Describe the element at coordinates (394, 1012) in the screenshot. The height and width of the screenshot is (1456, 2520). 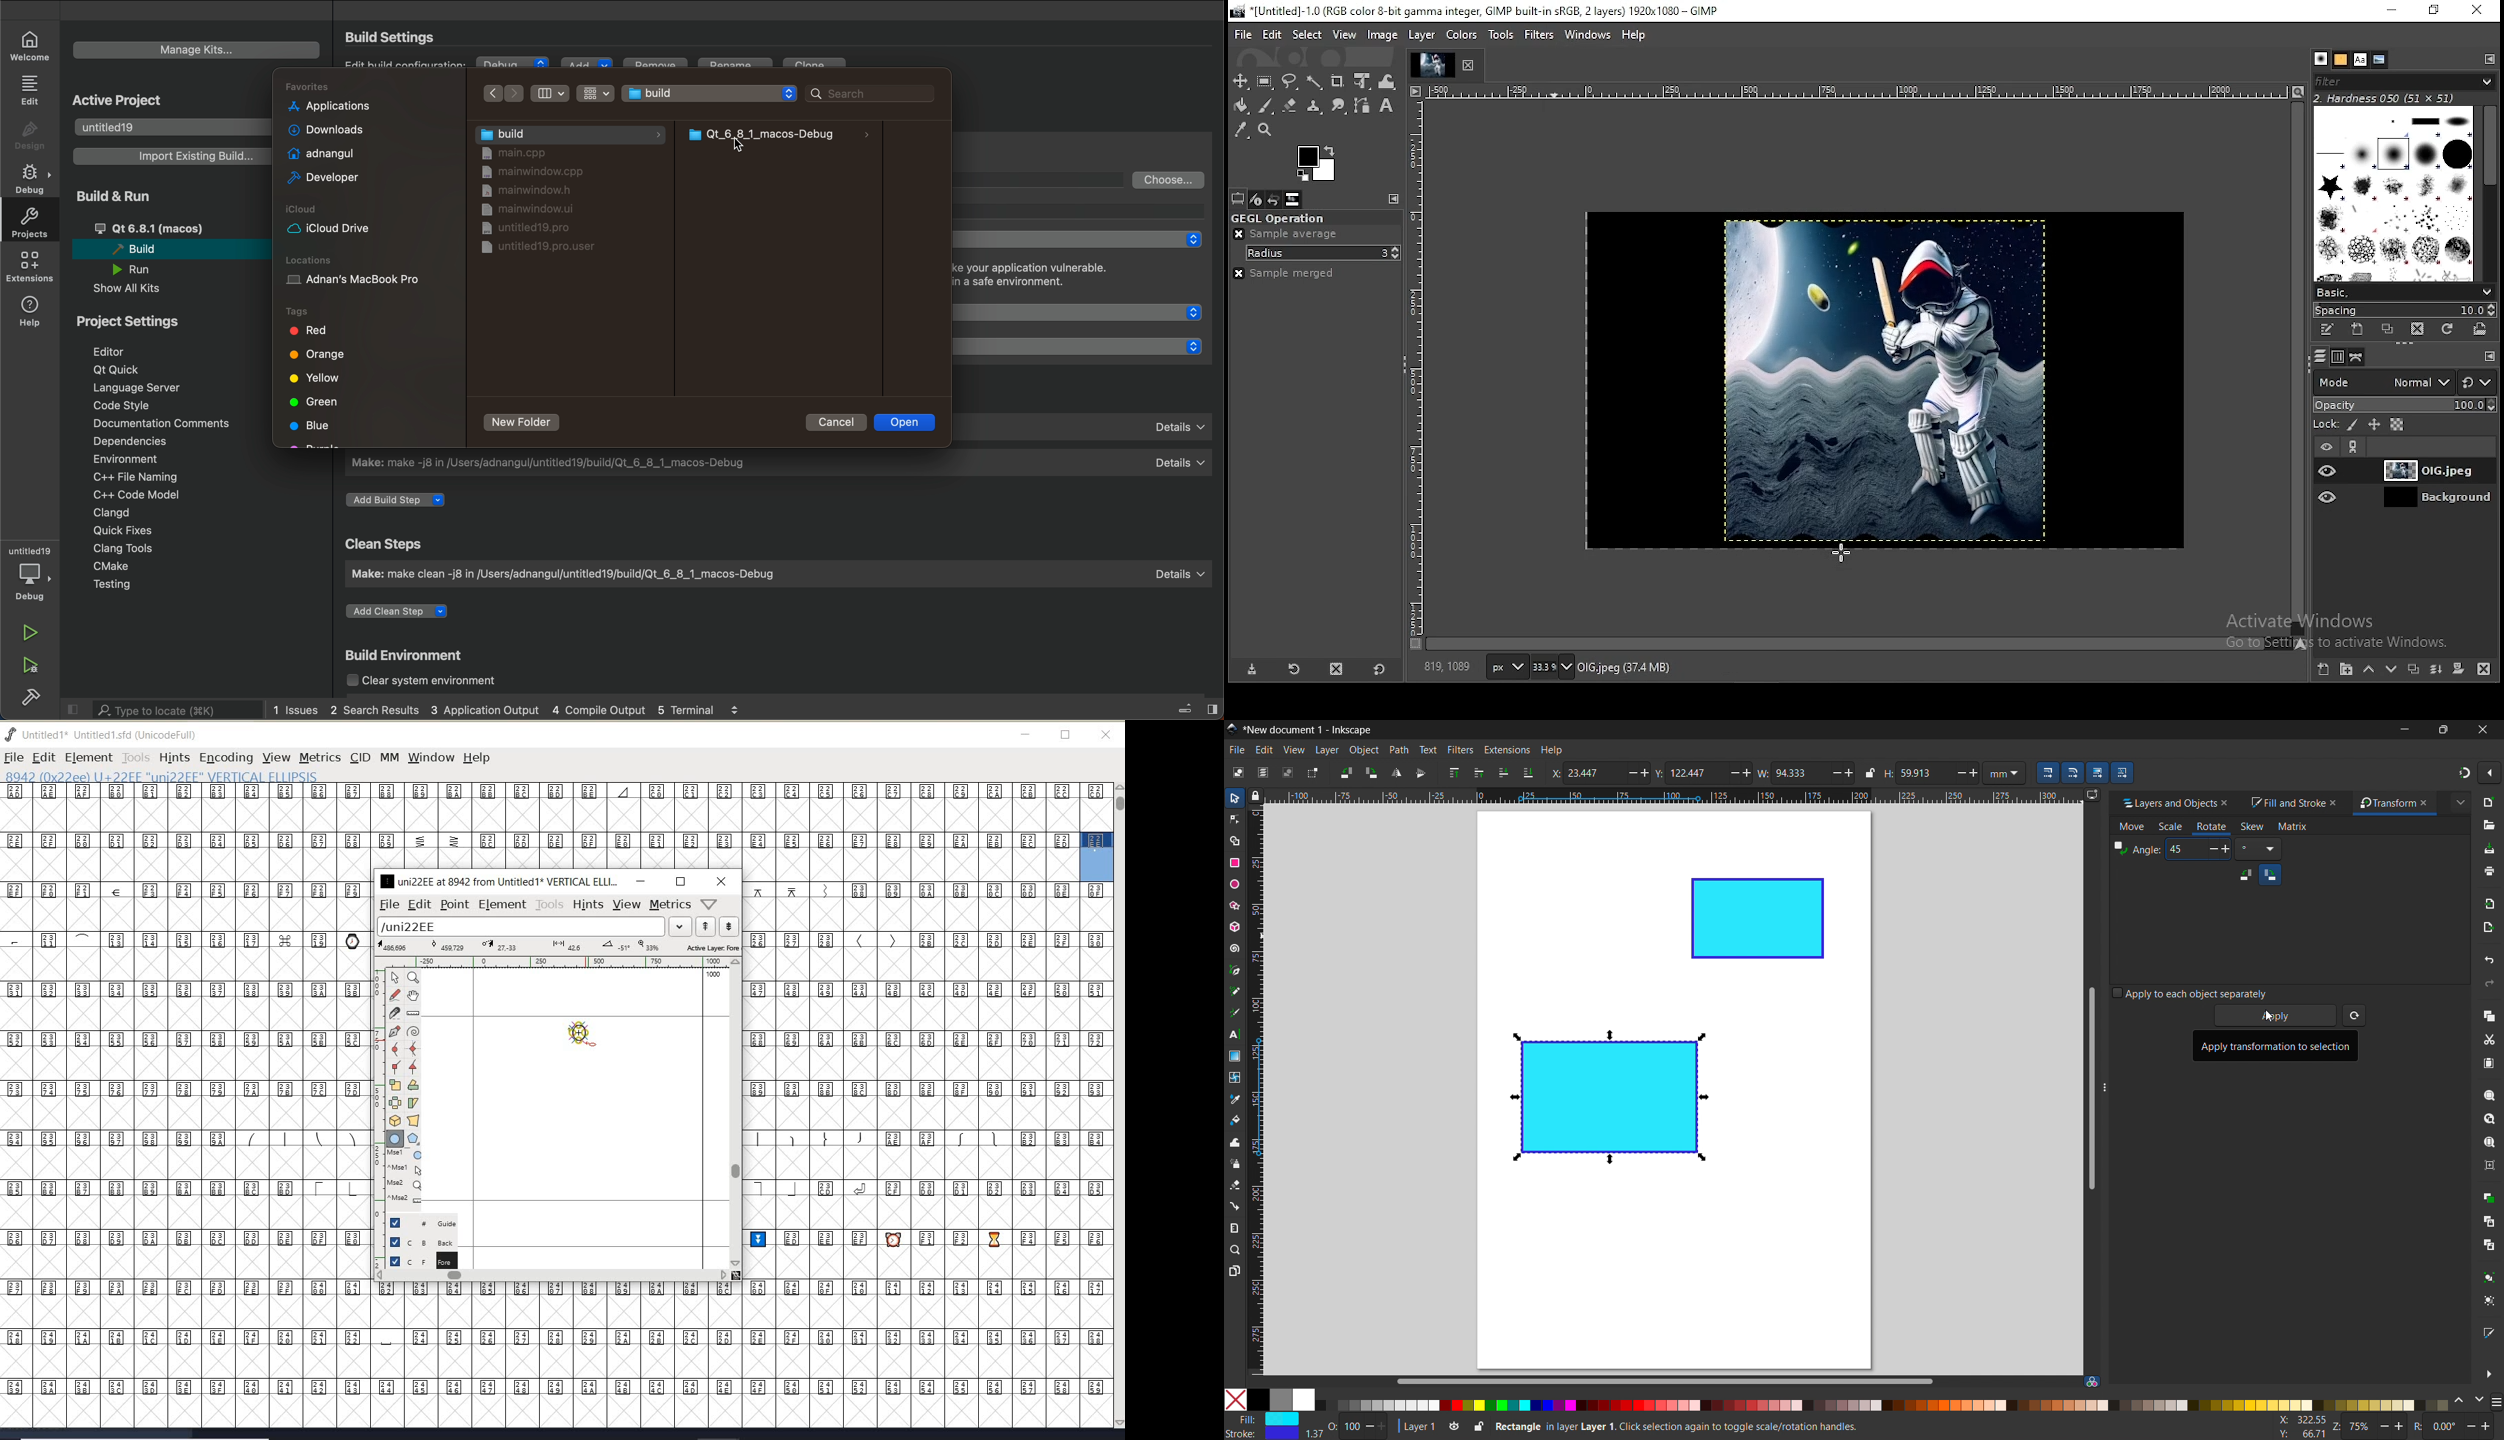
I see `cut splines in two` at that location.